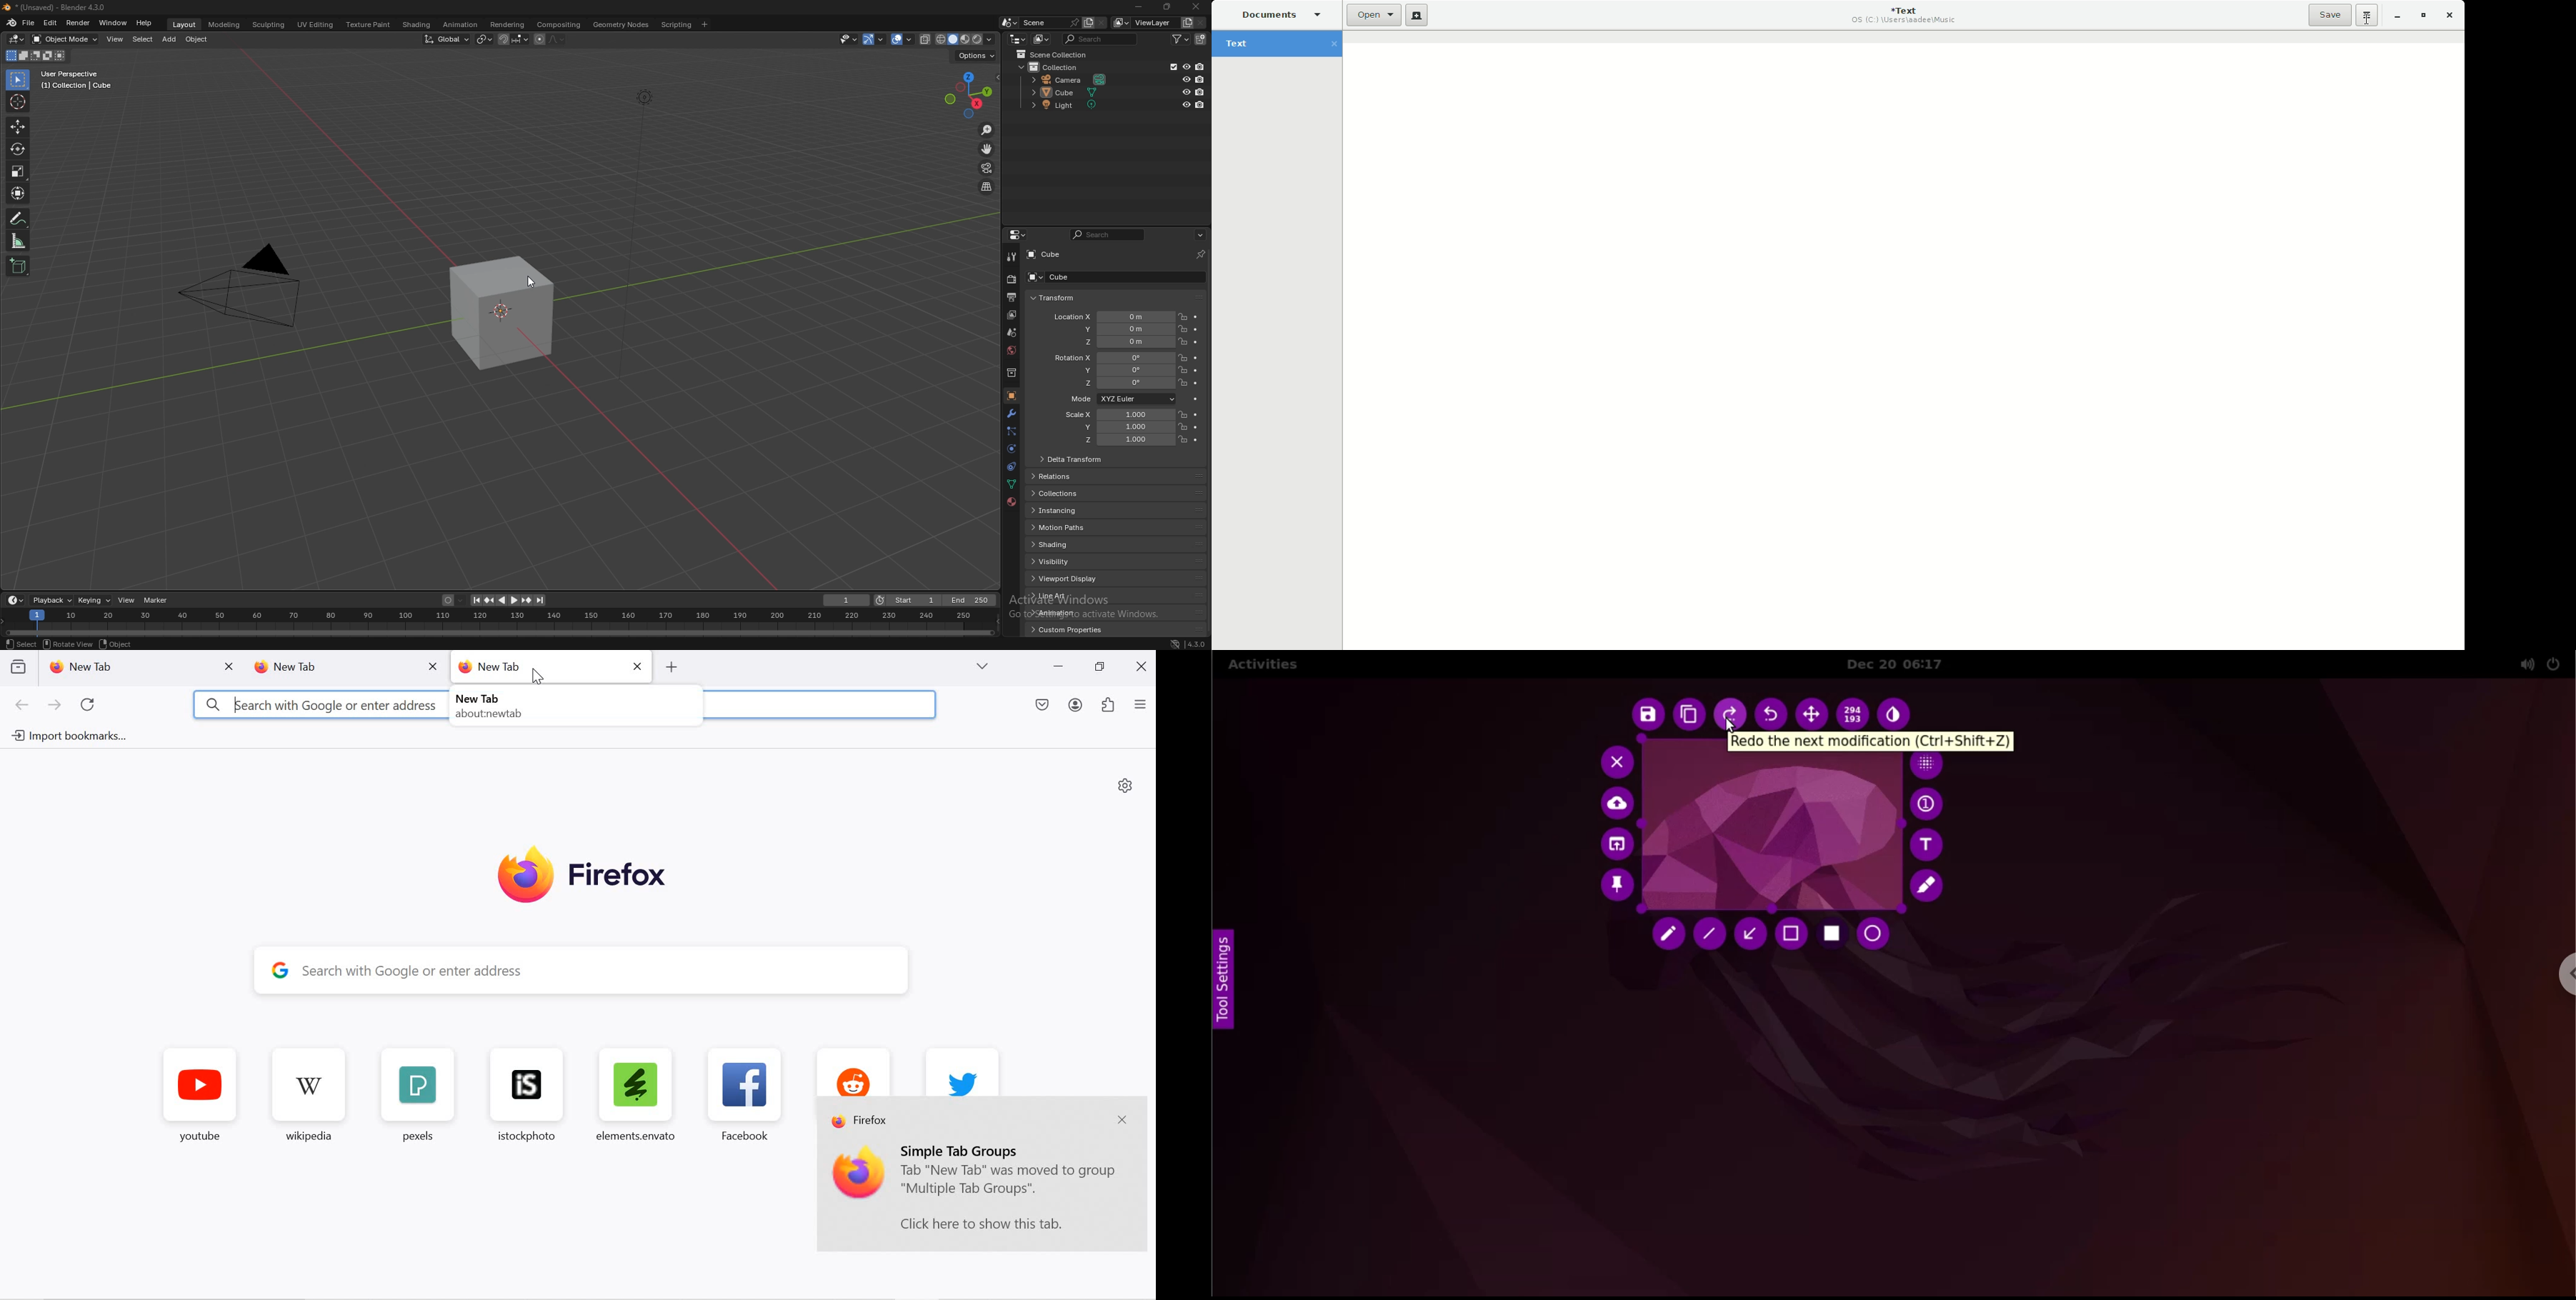  I want to click on modeling, so click(223, 25).